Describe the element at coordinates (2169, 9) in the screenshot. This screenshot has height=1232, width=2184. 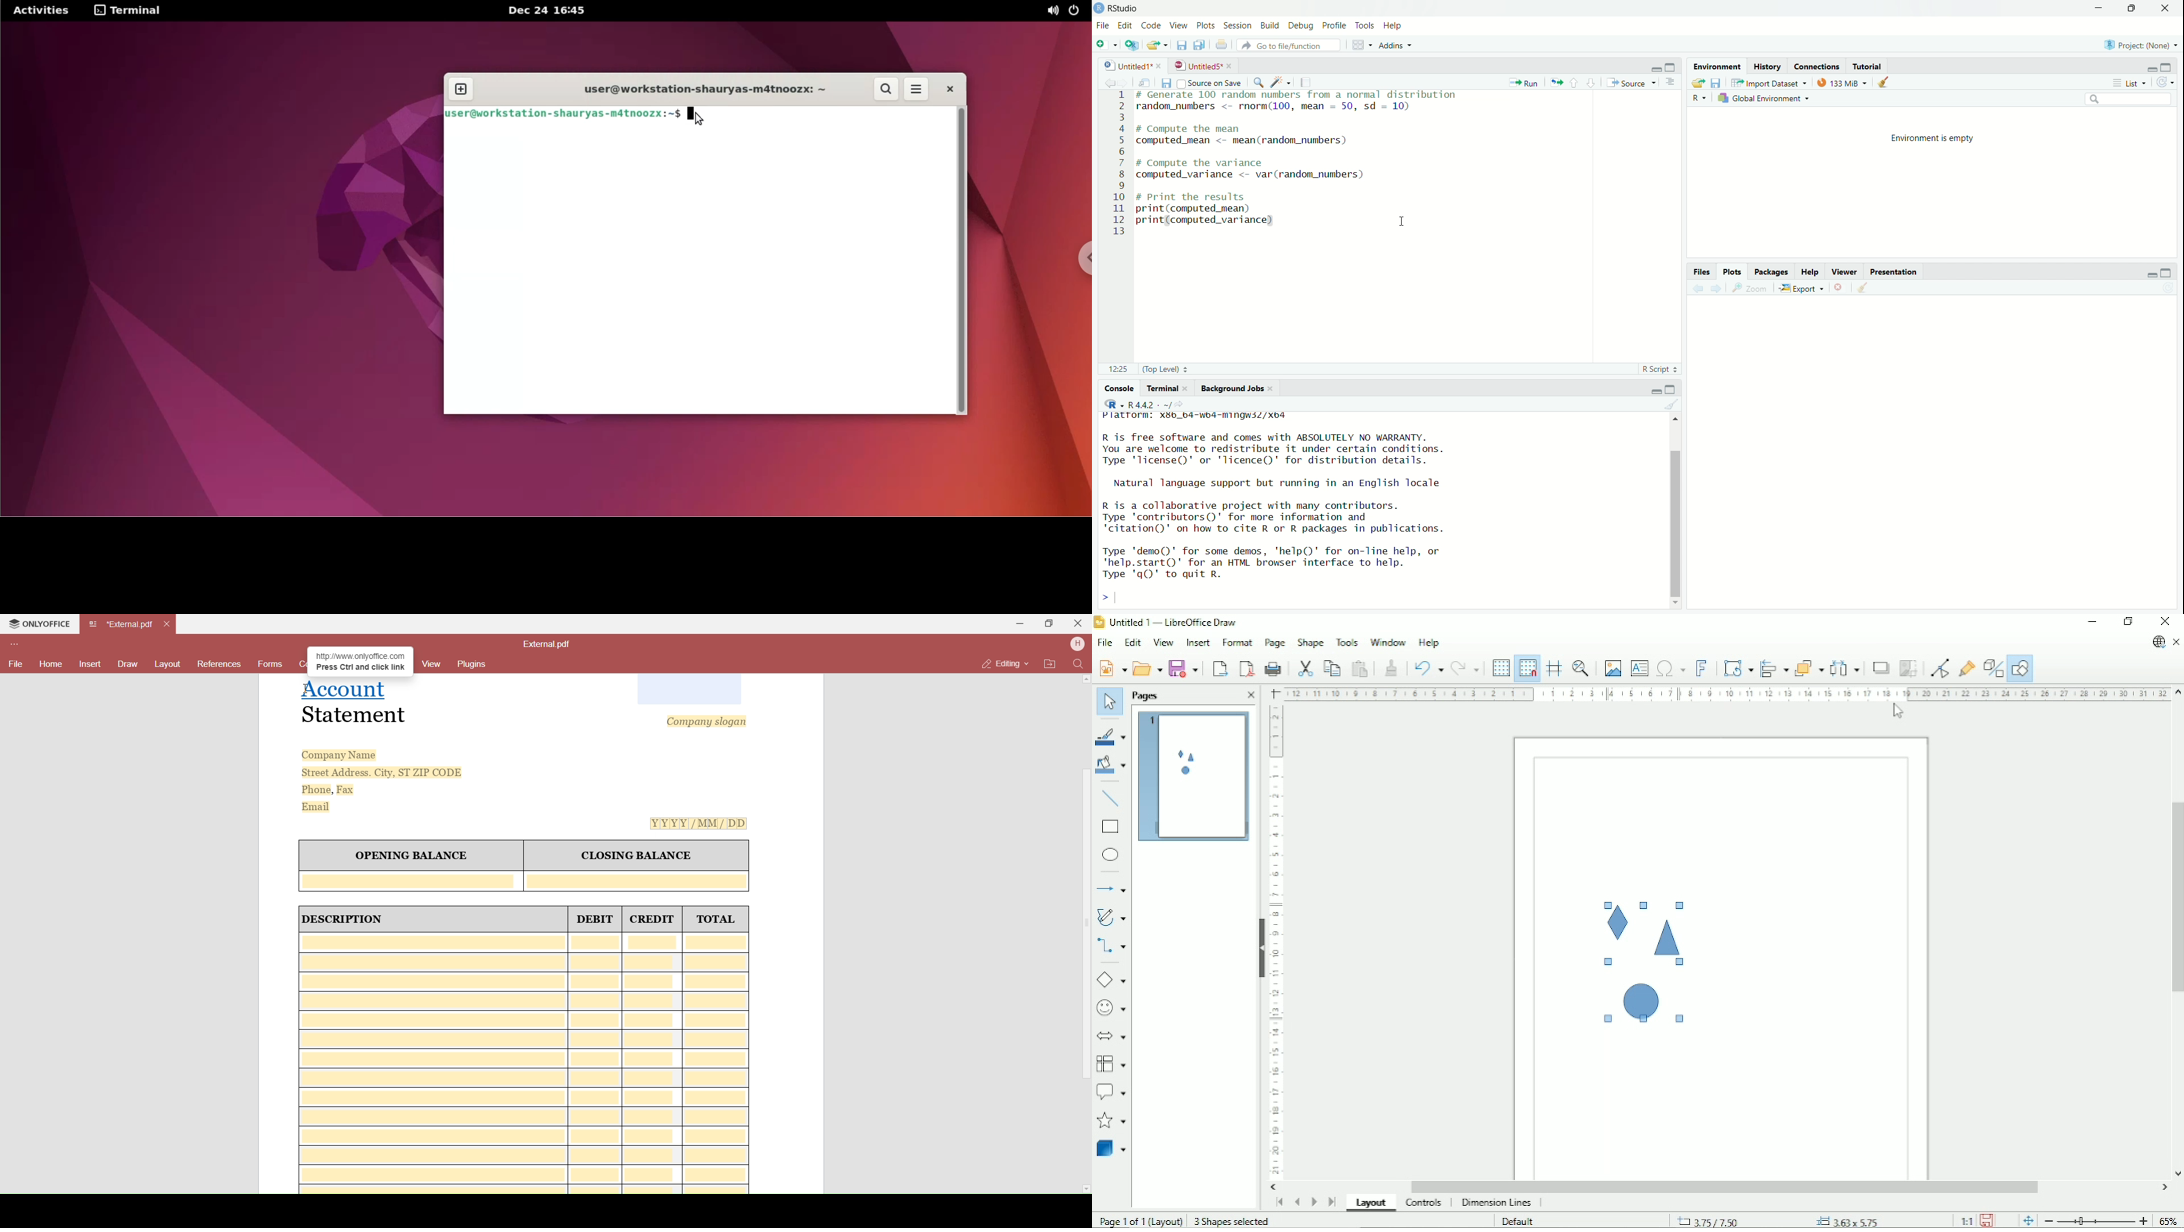
I see `close` at that location.